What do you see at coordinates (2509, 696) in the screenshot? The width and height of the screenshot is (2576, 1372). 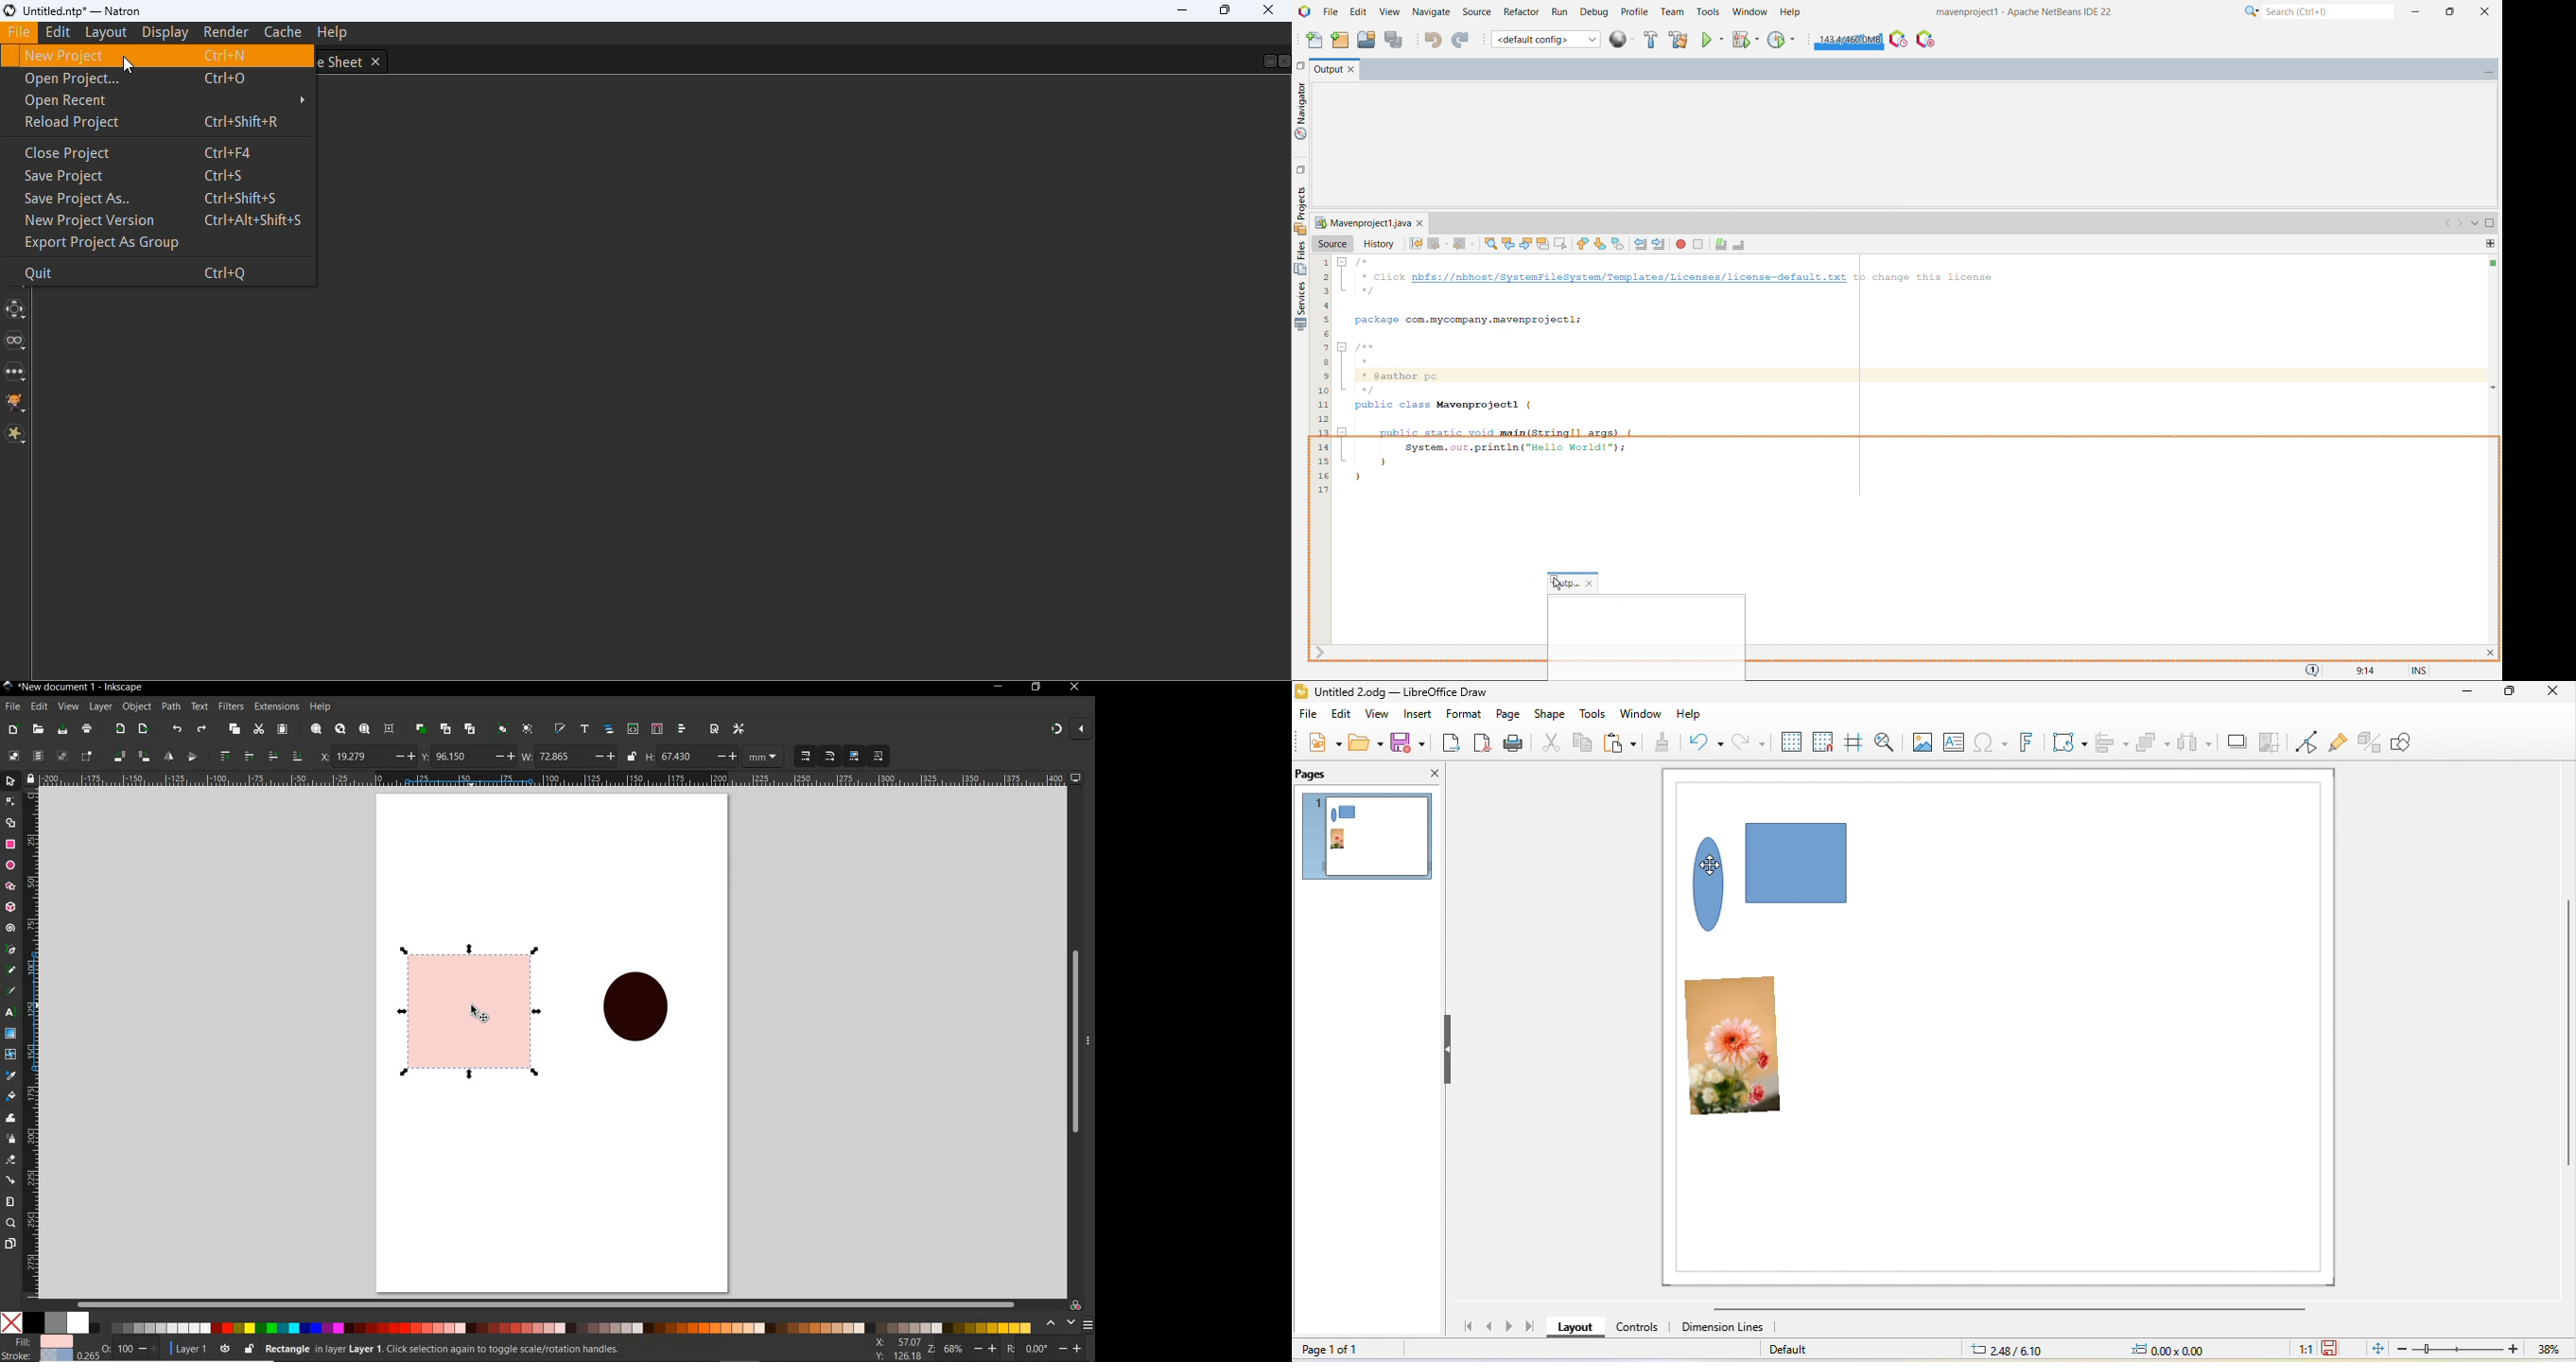 I see `maximize` at bounding box center [2509, 696].